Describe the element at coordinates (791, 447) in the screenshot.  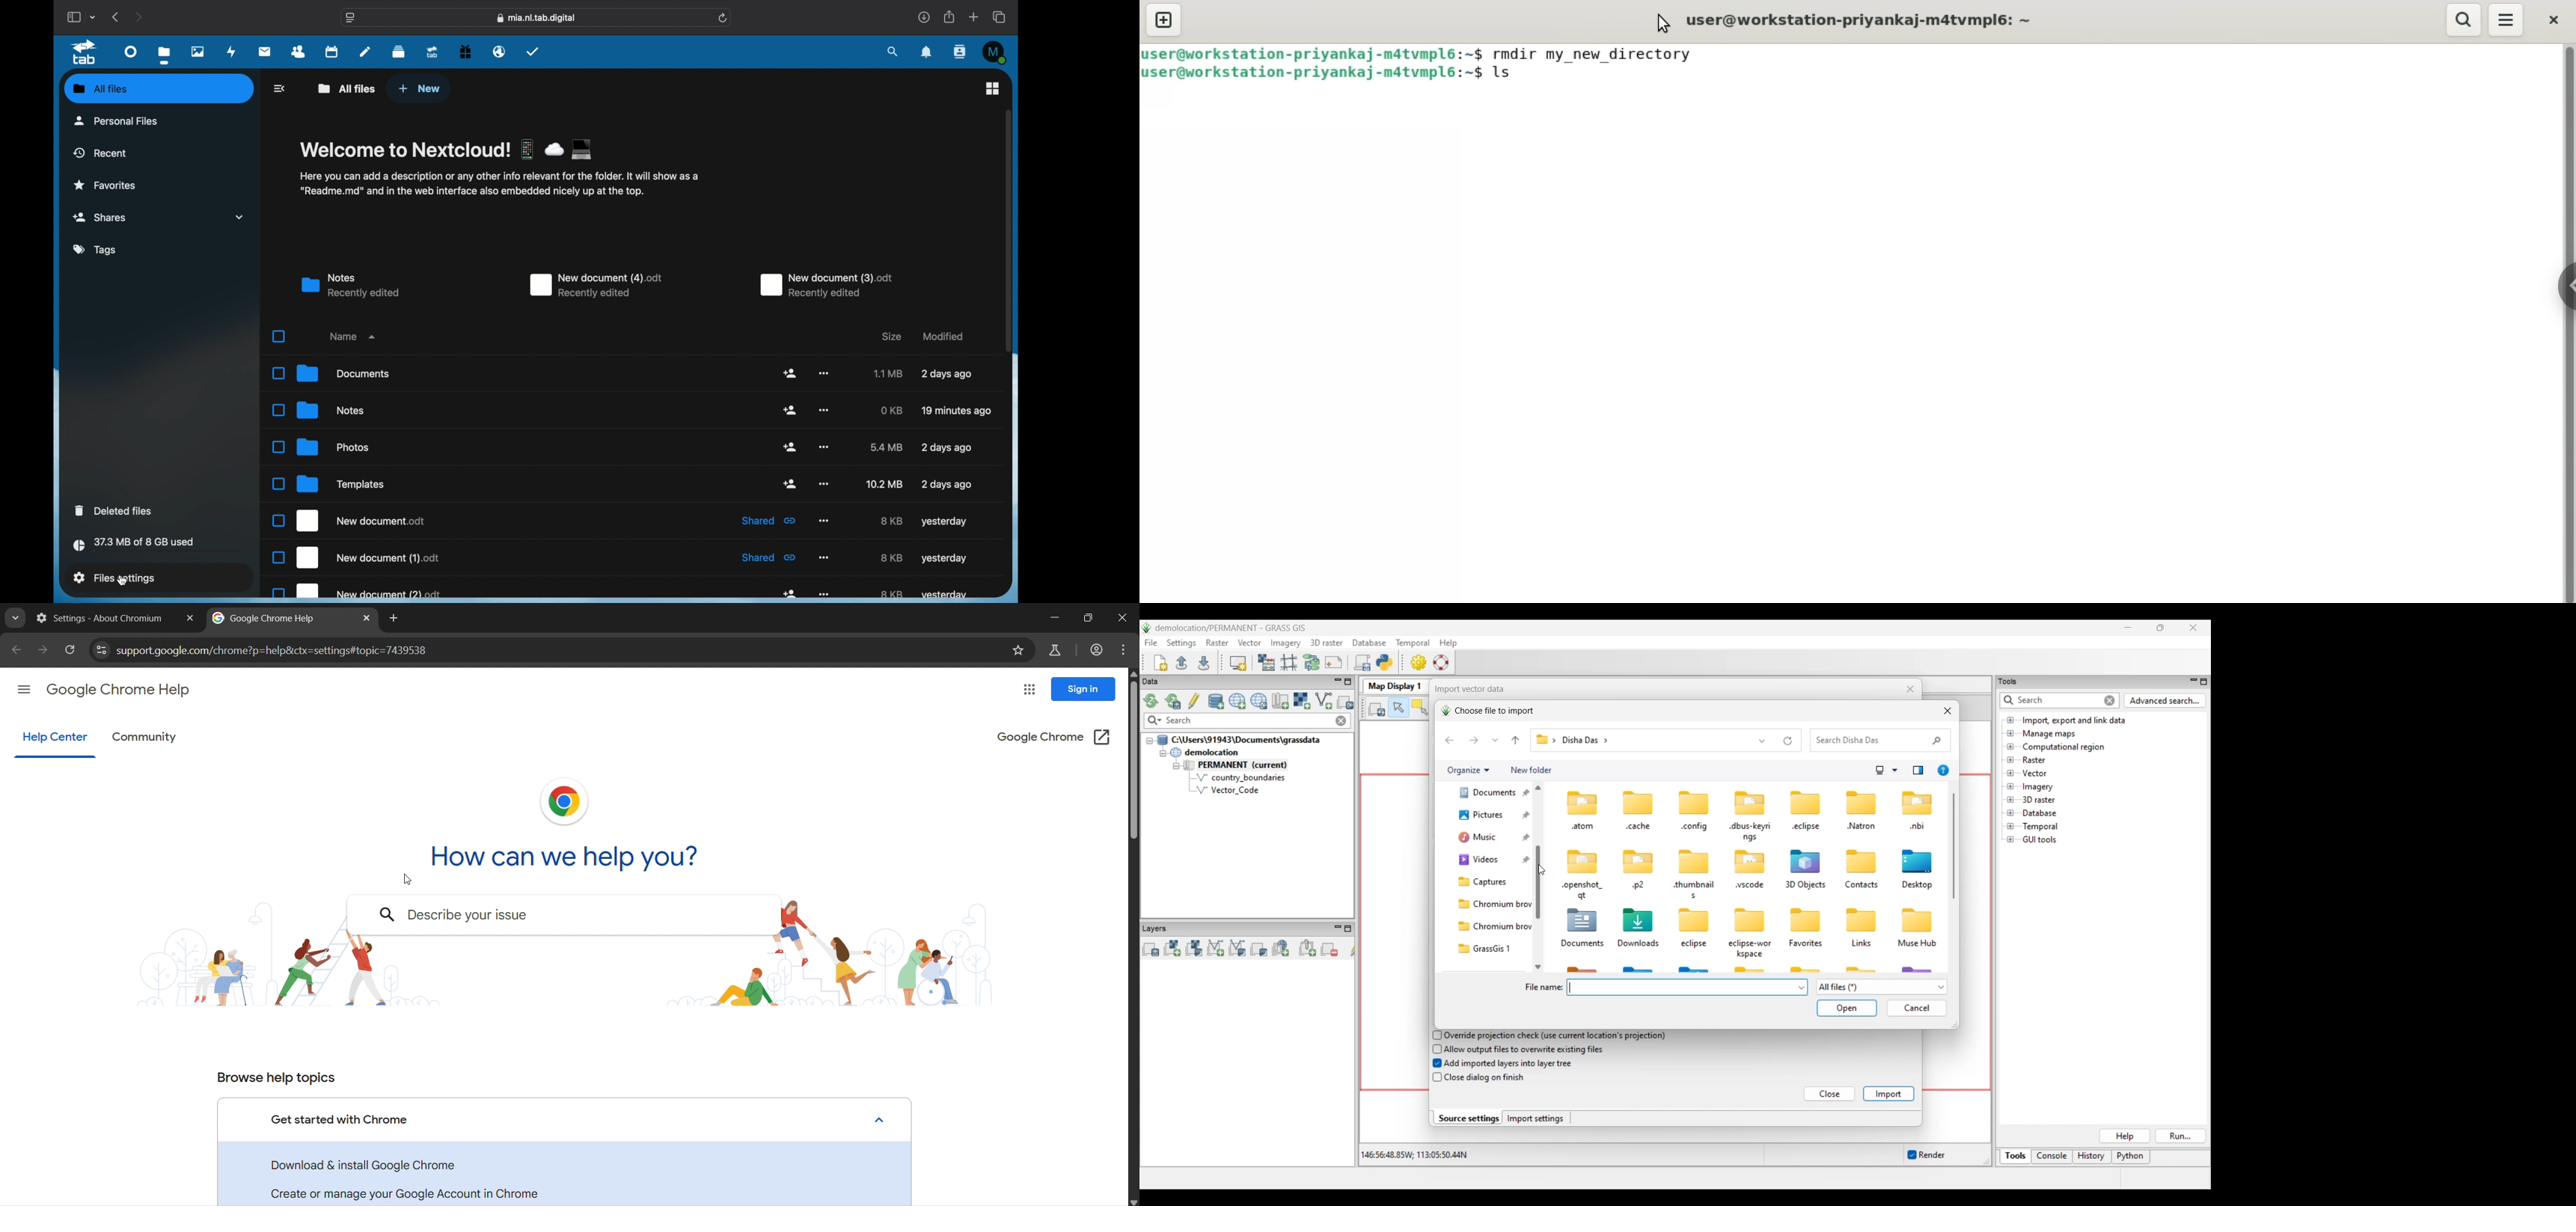
I see `shared` at that location.